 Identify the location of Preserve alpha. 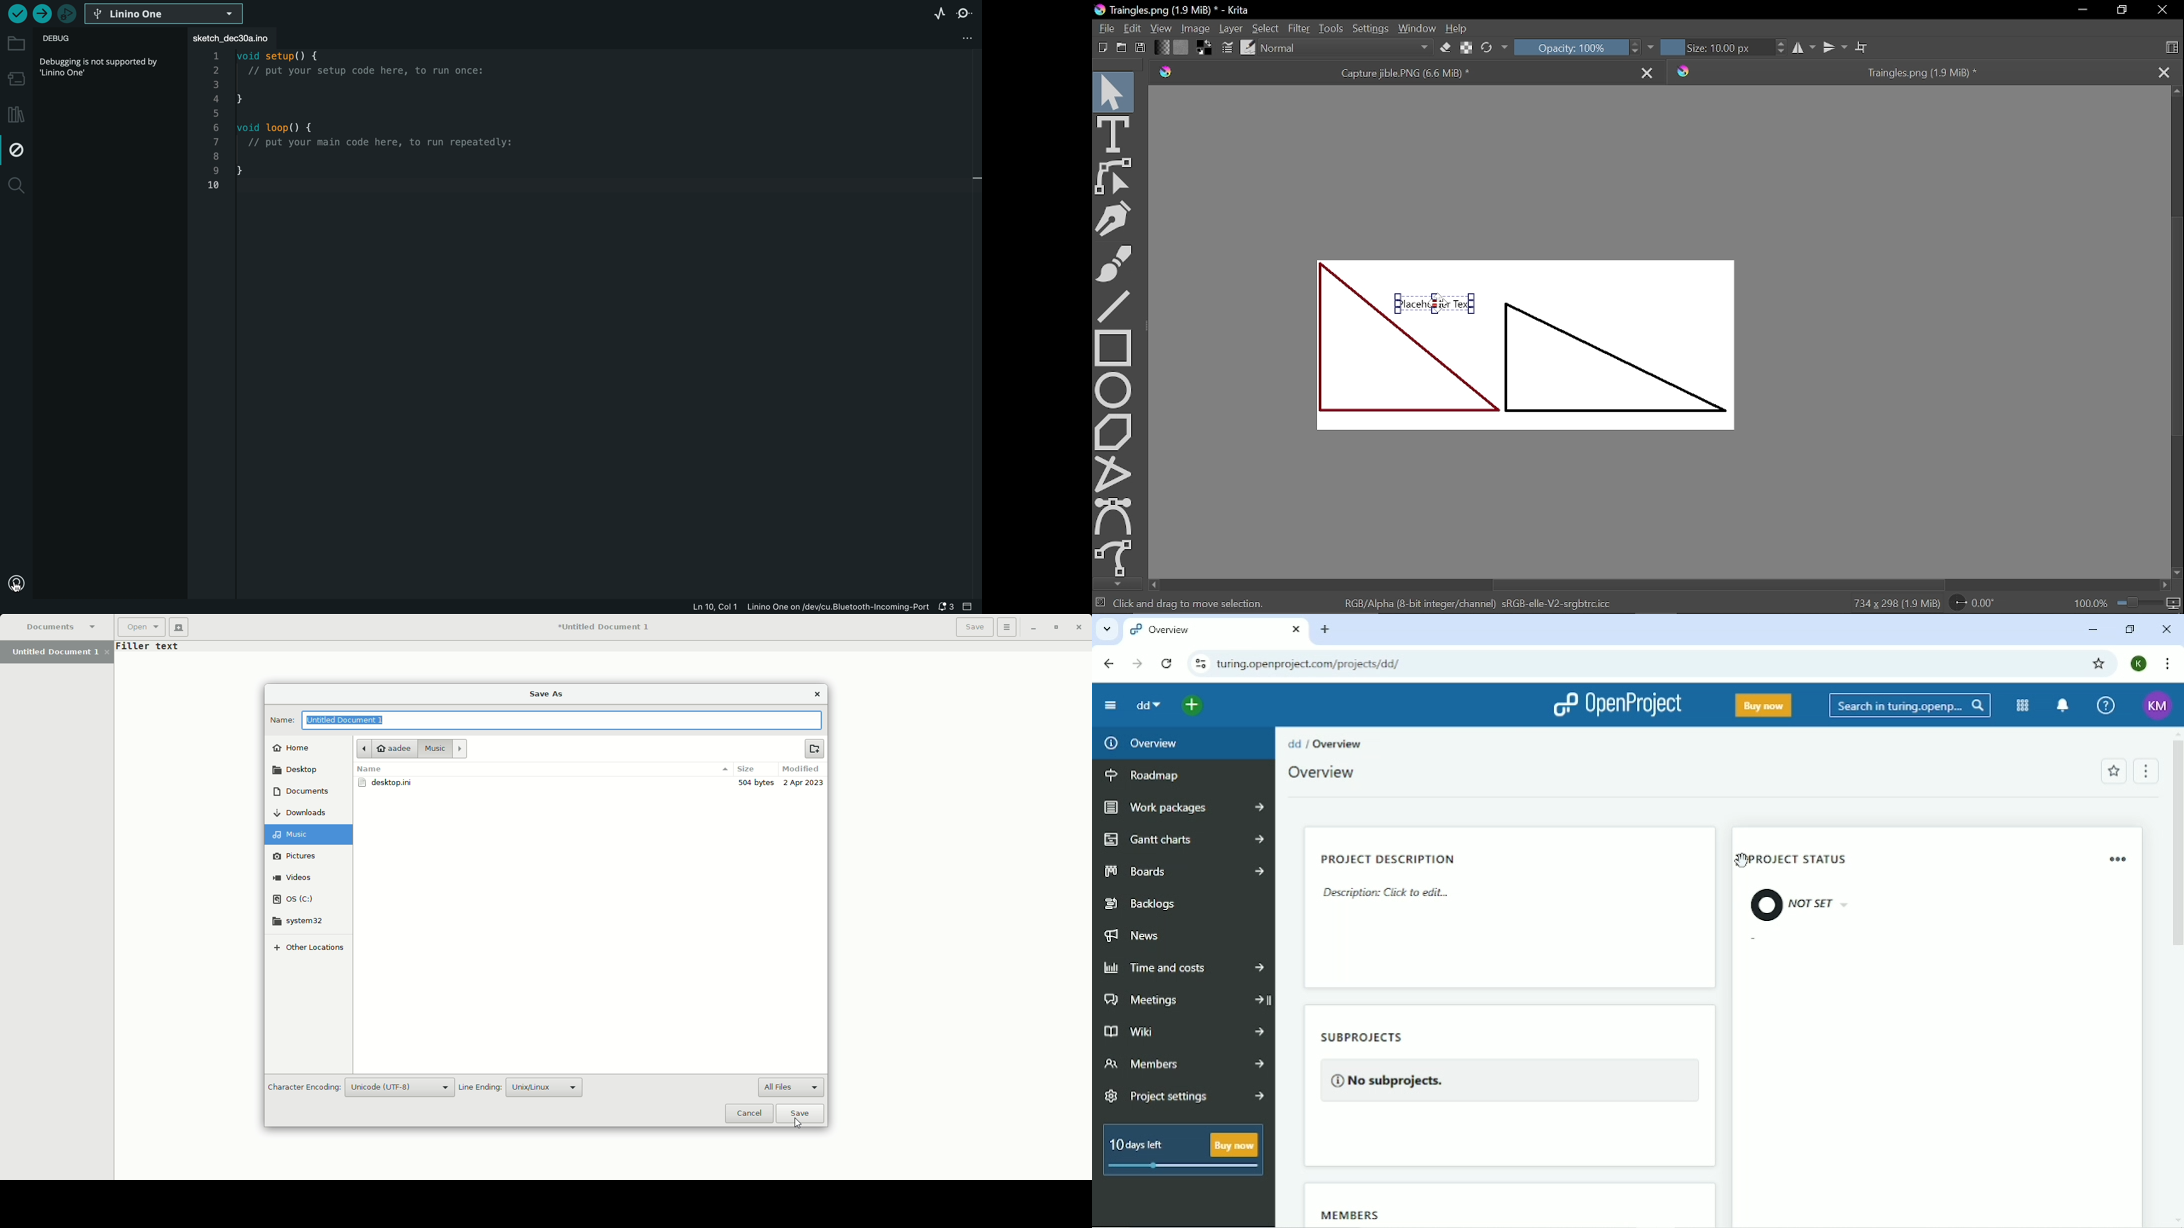
(1466, 49).